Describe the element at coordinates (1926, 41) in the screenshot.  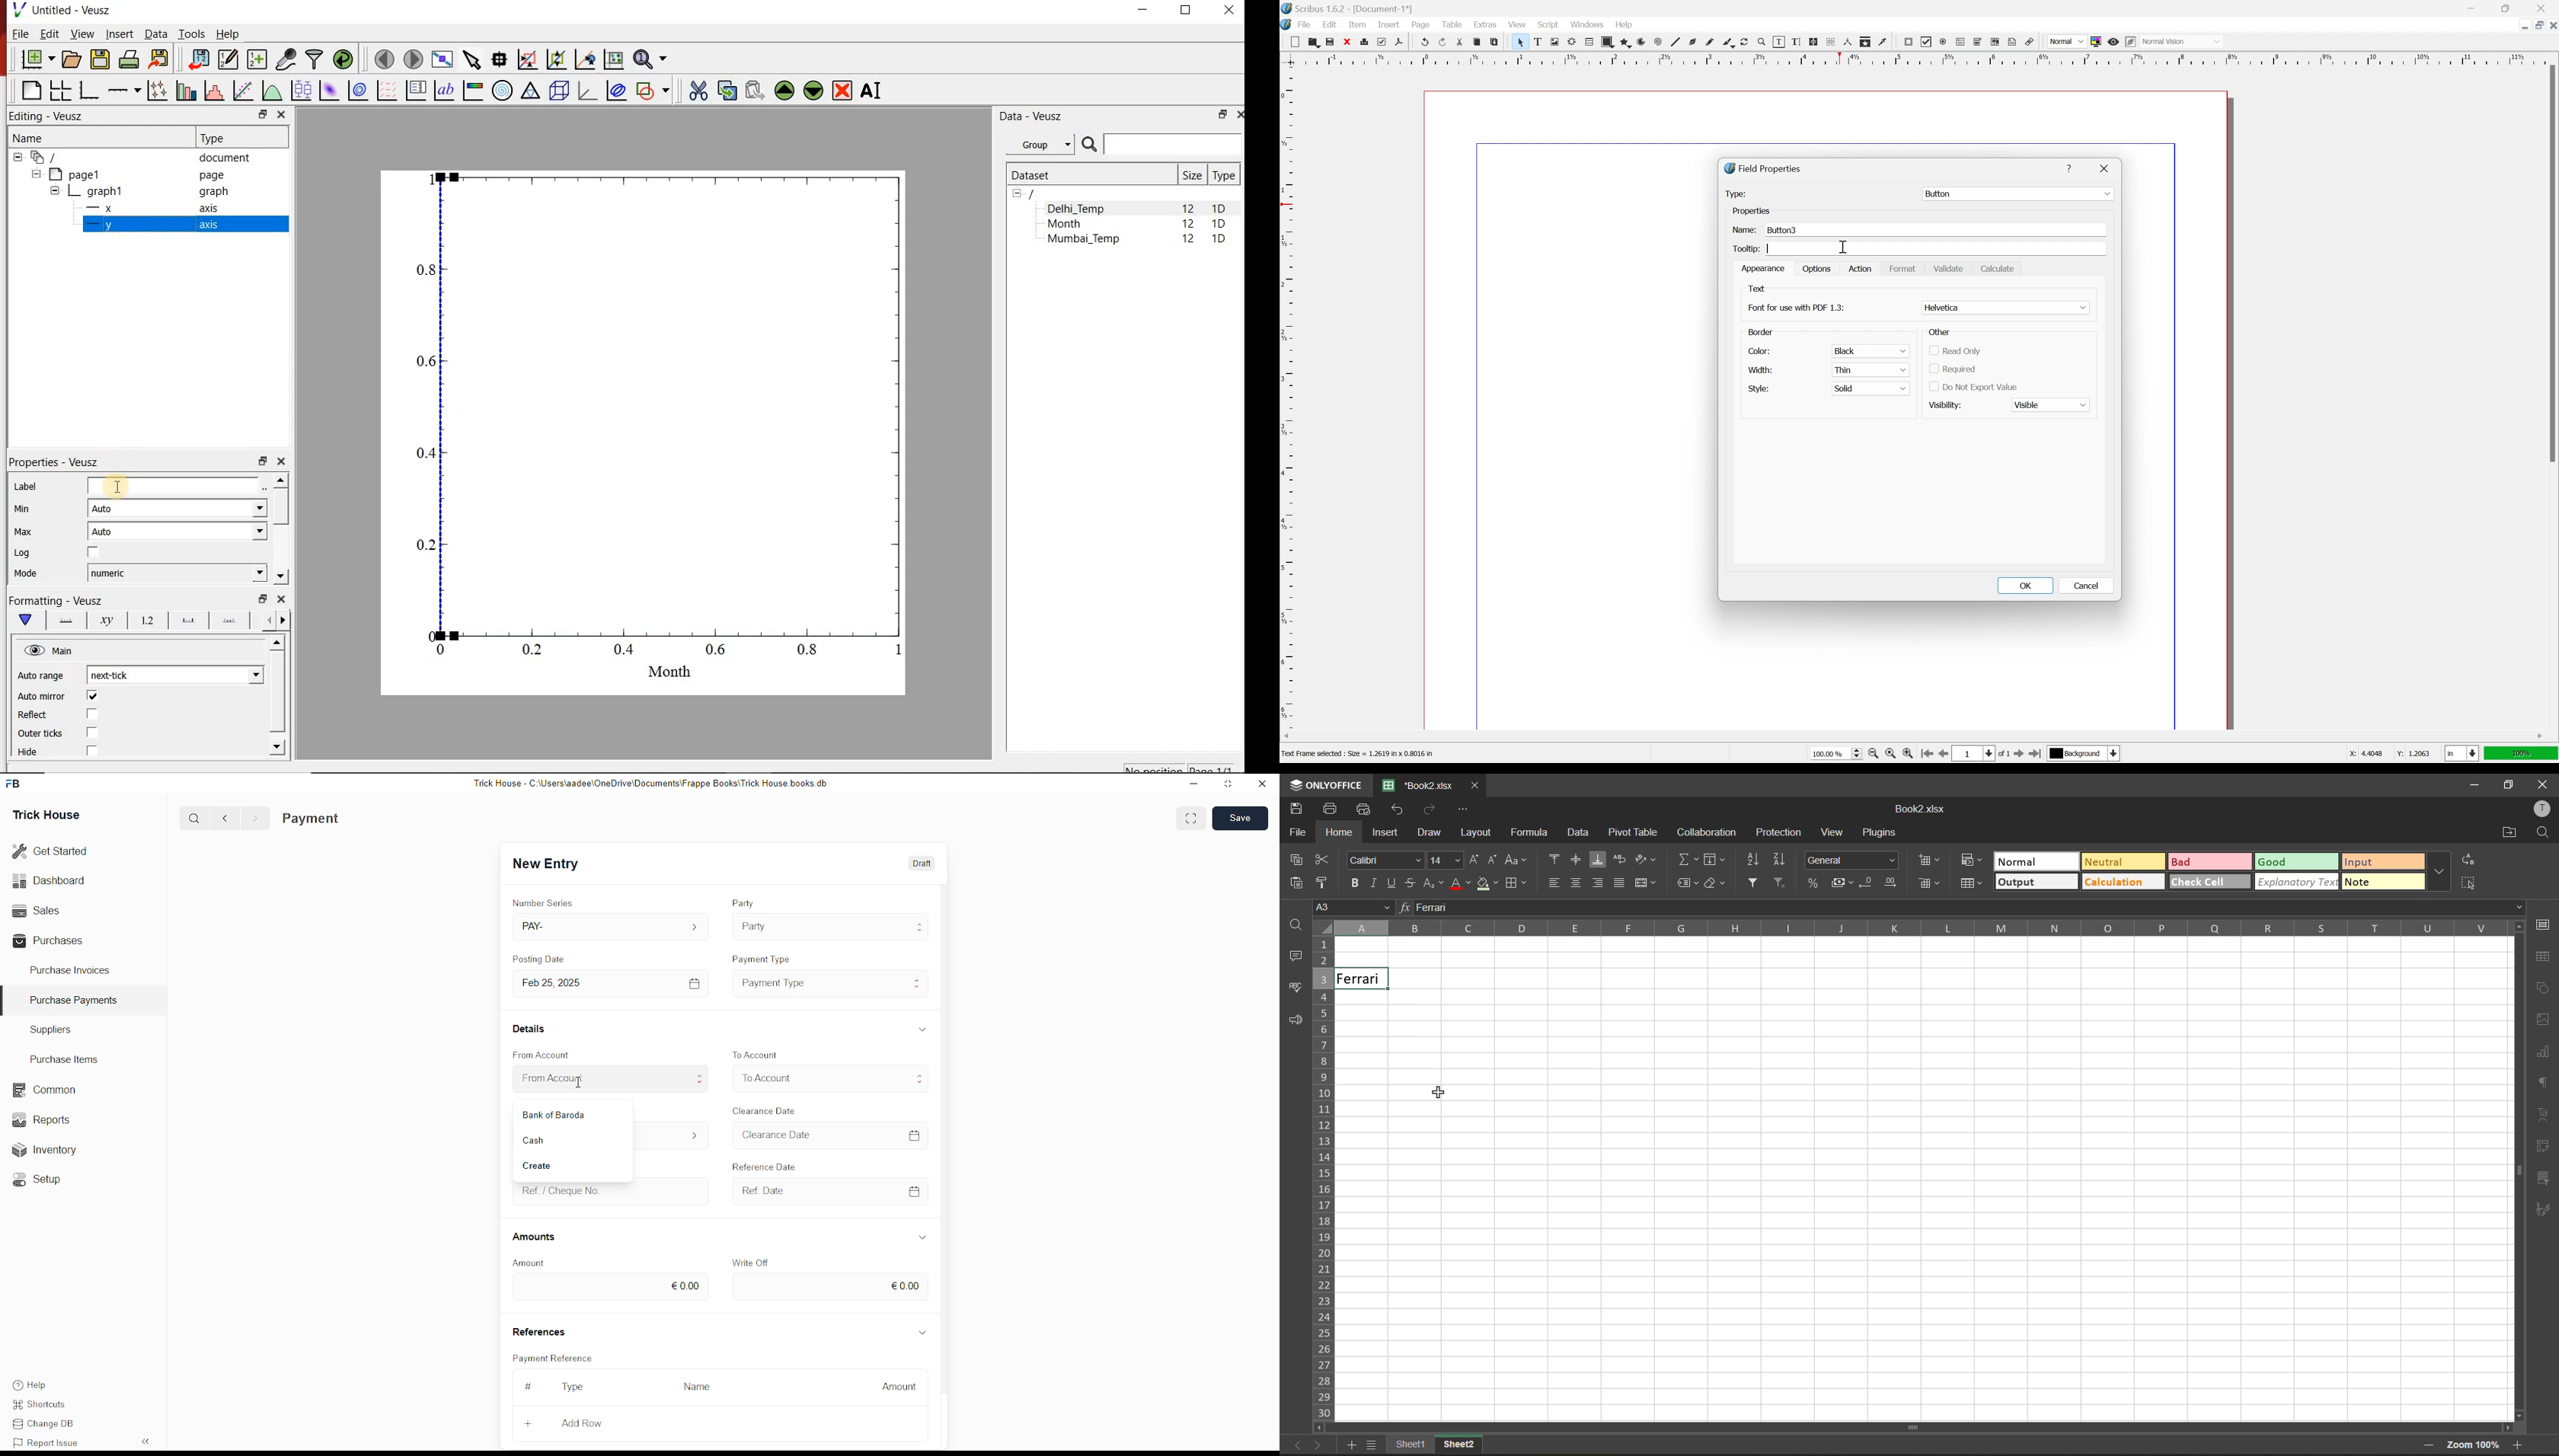
I see `pdf checkbox` at that location.